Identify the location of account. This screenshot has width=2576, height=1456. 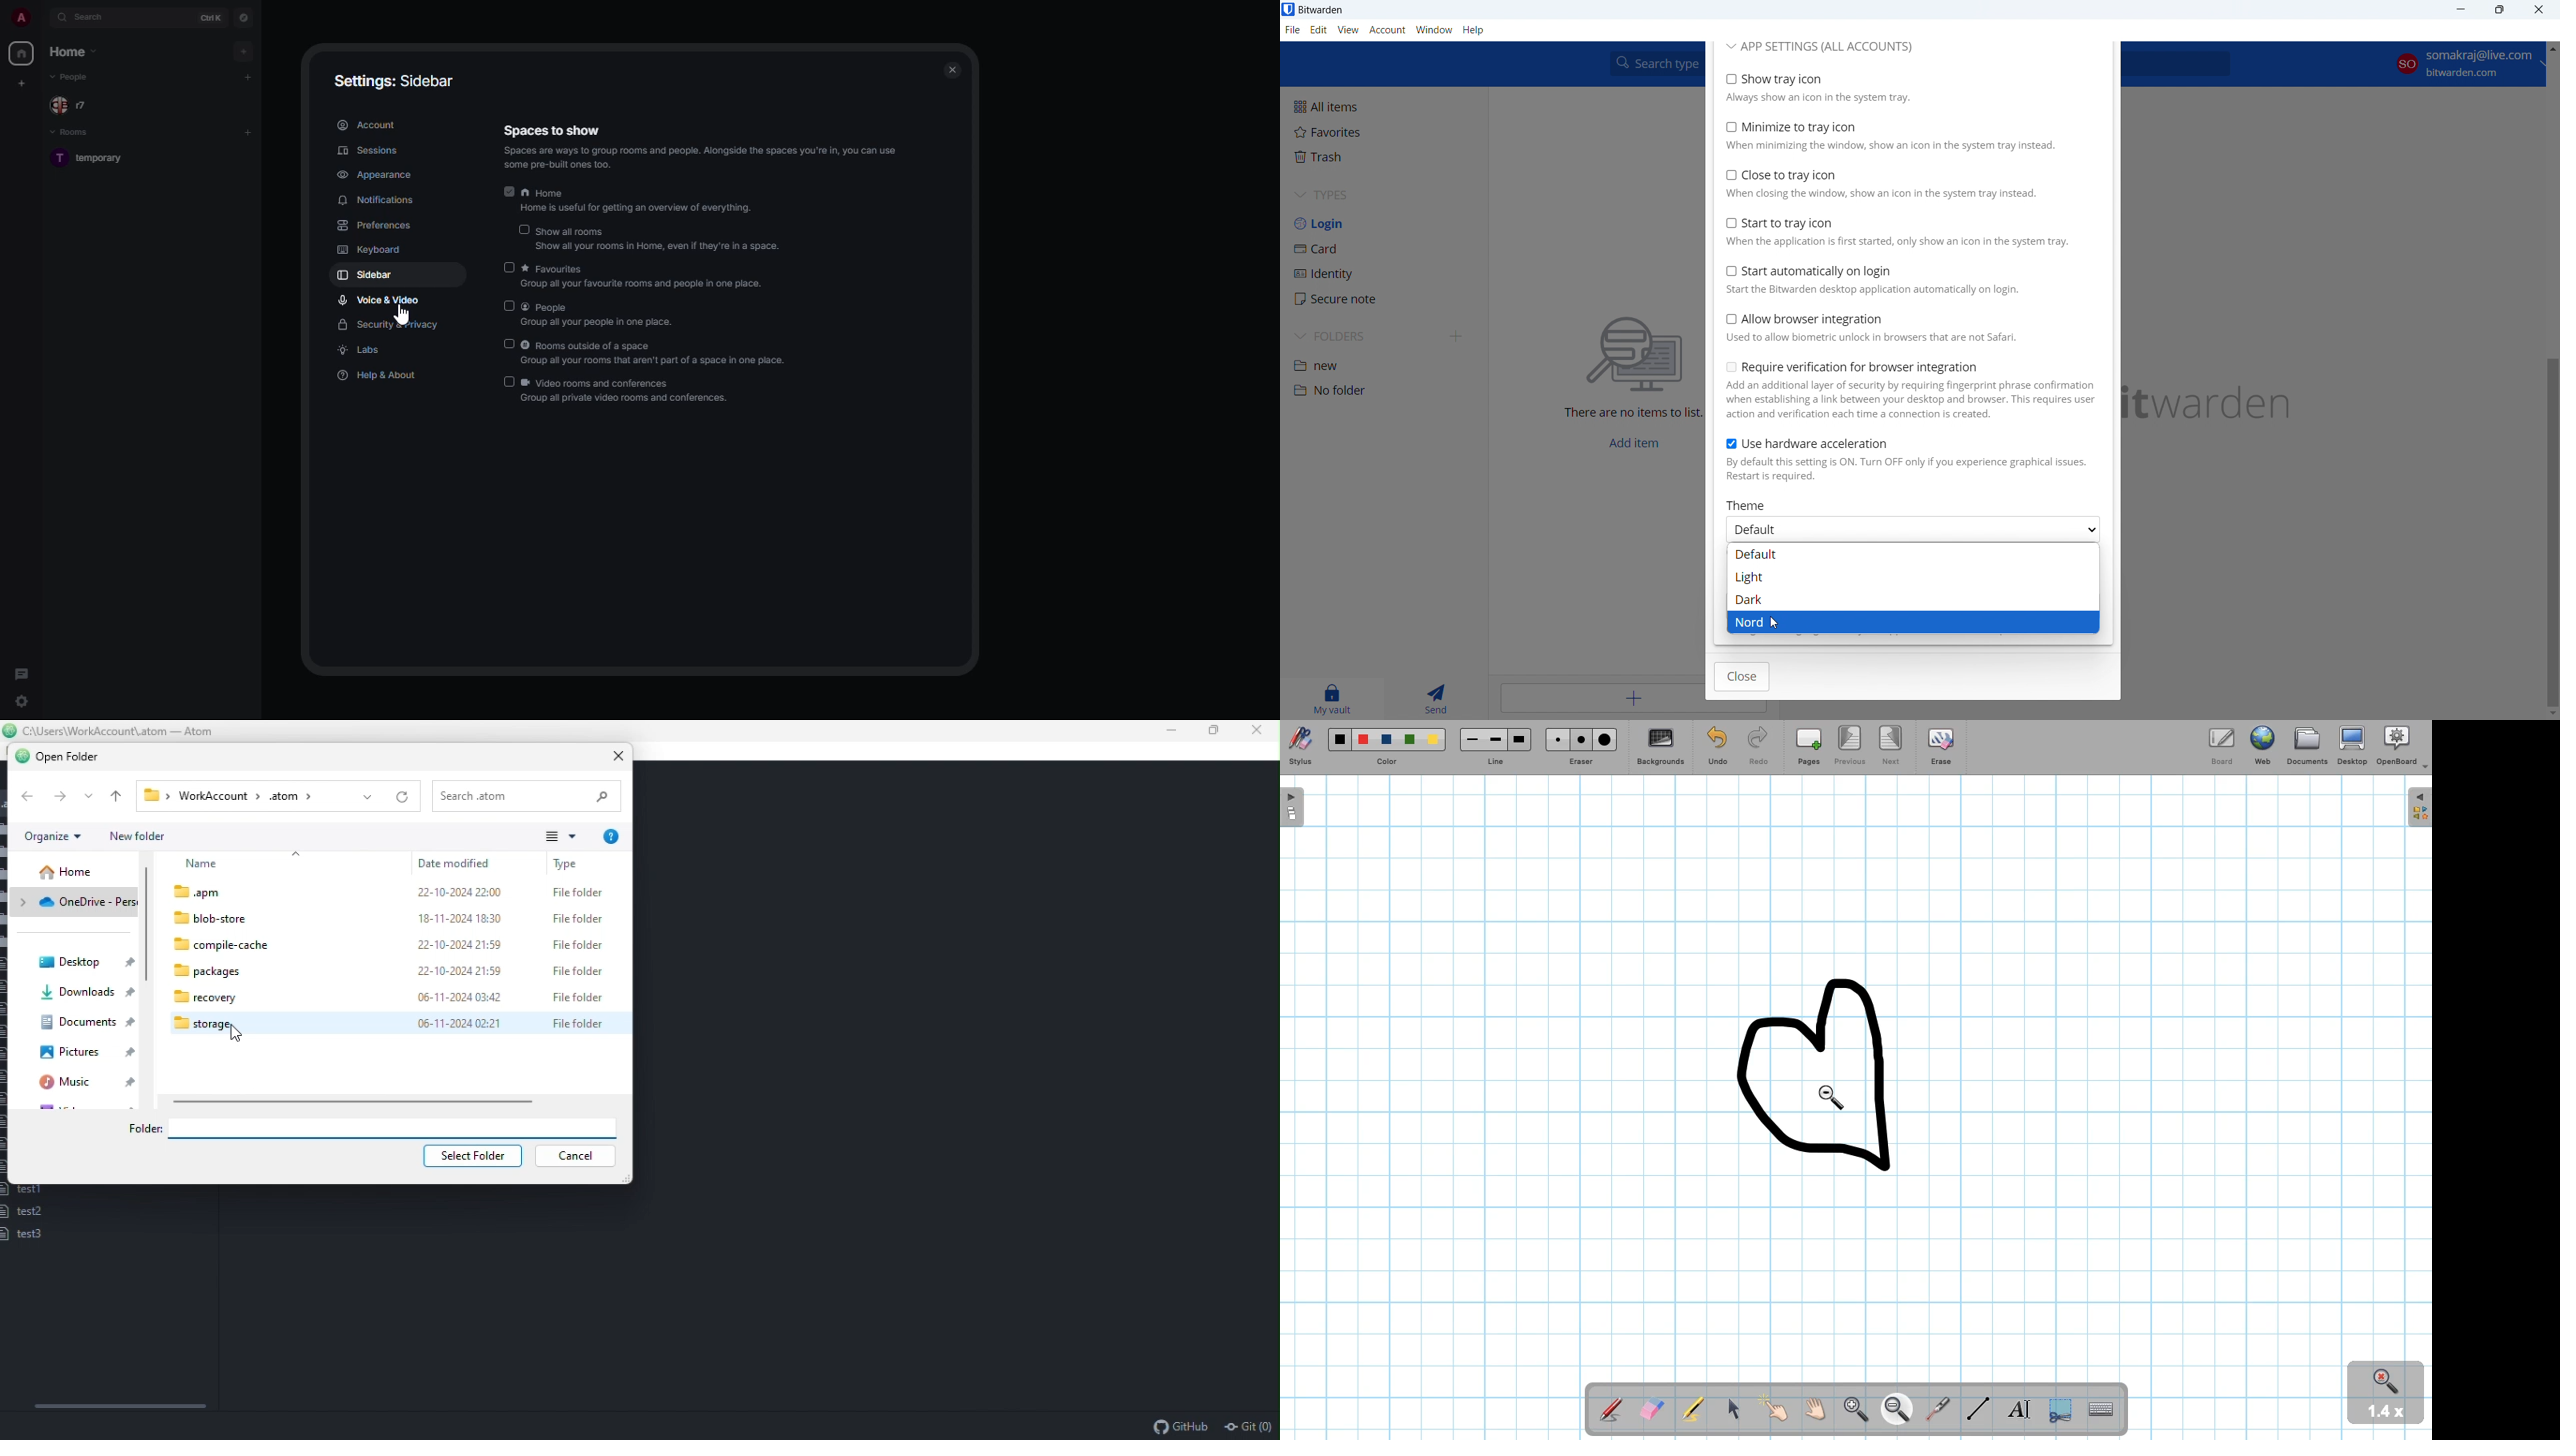
(367, 124).